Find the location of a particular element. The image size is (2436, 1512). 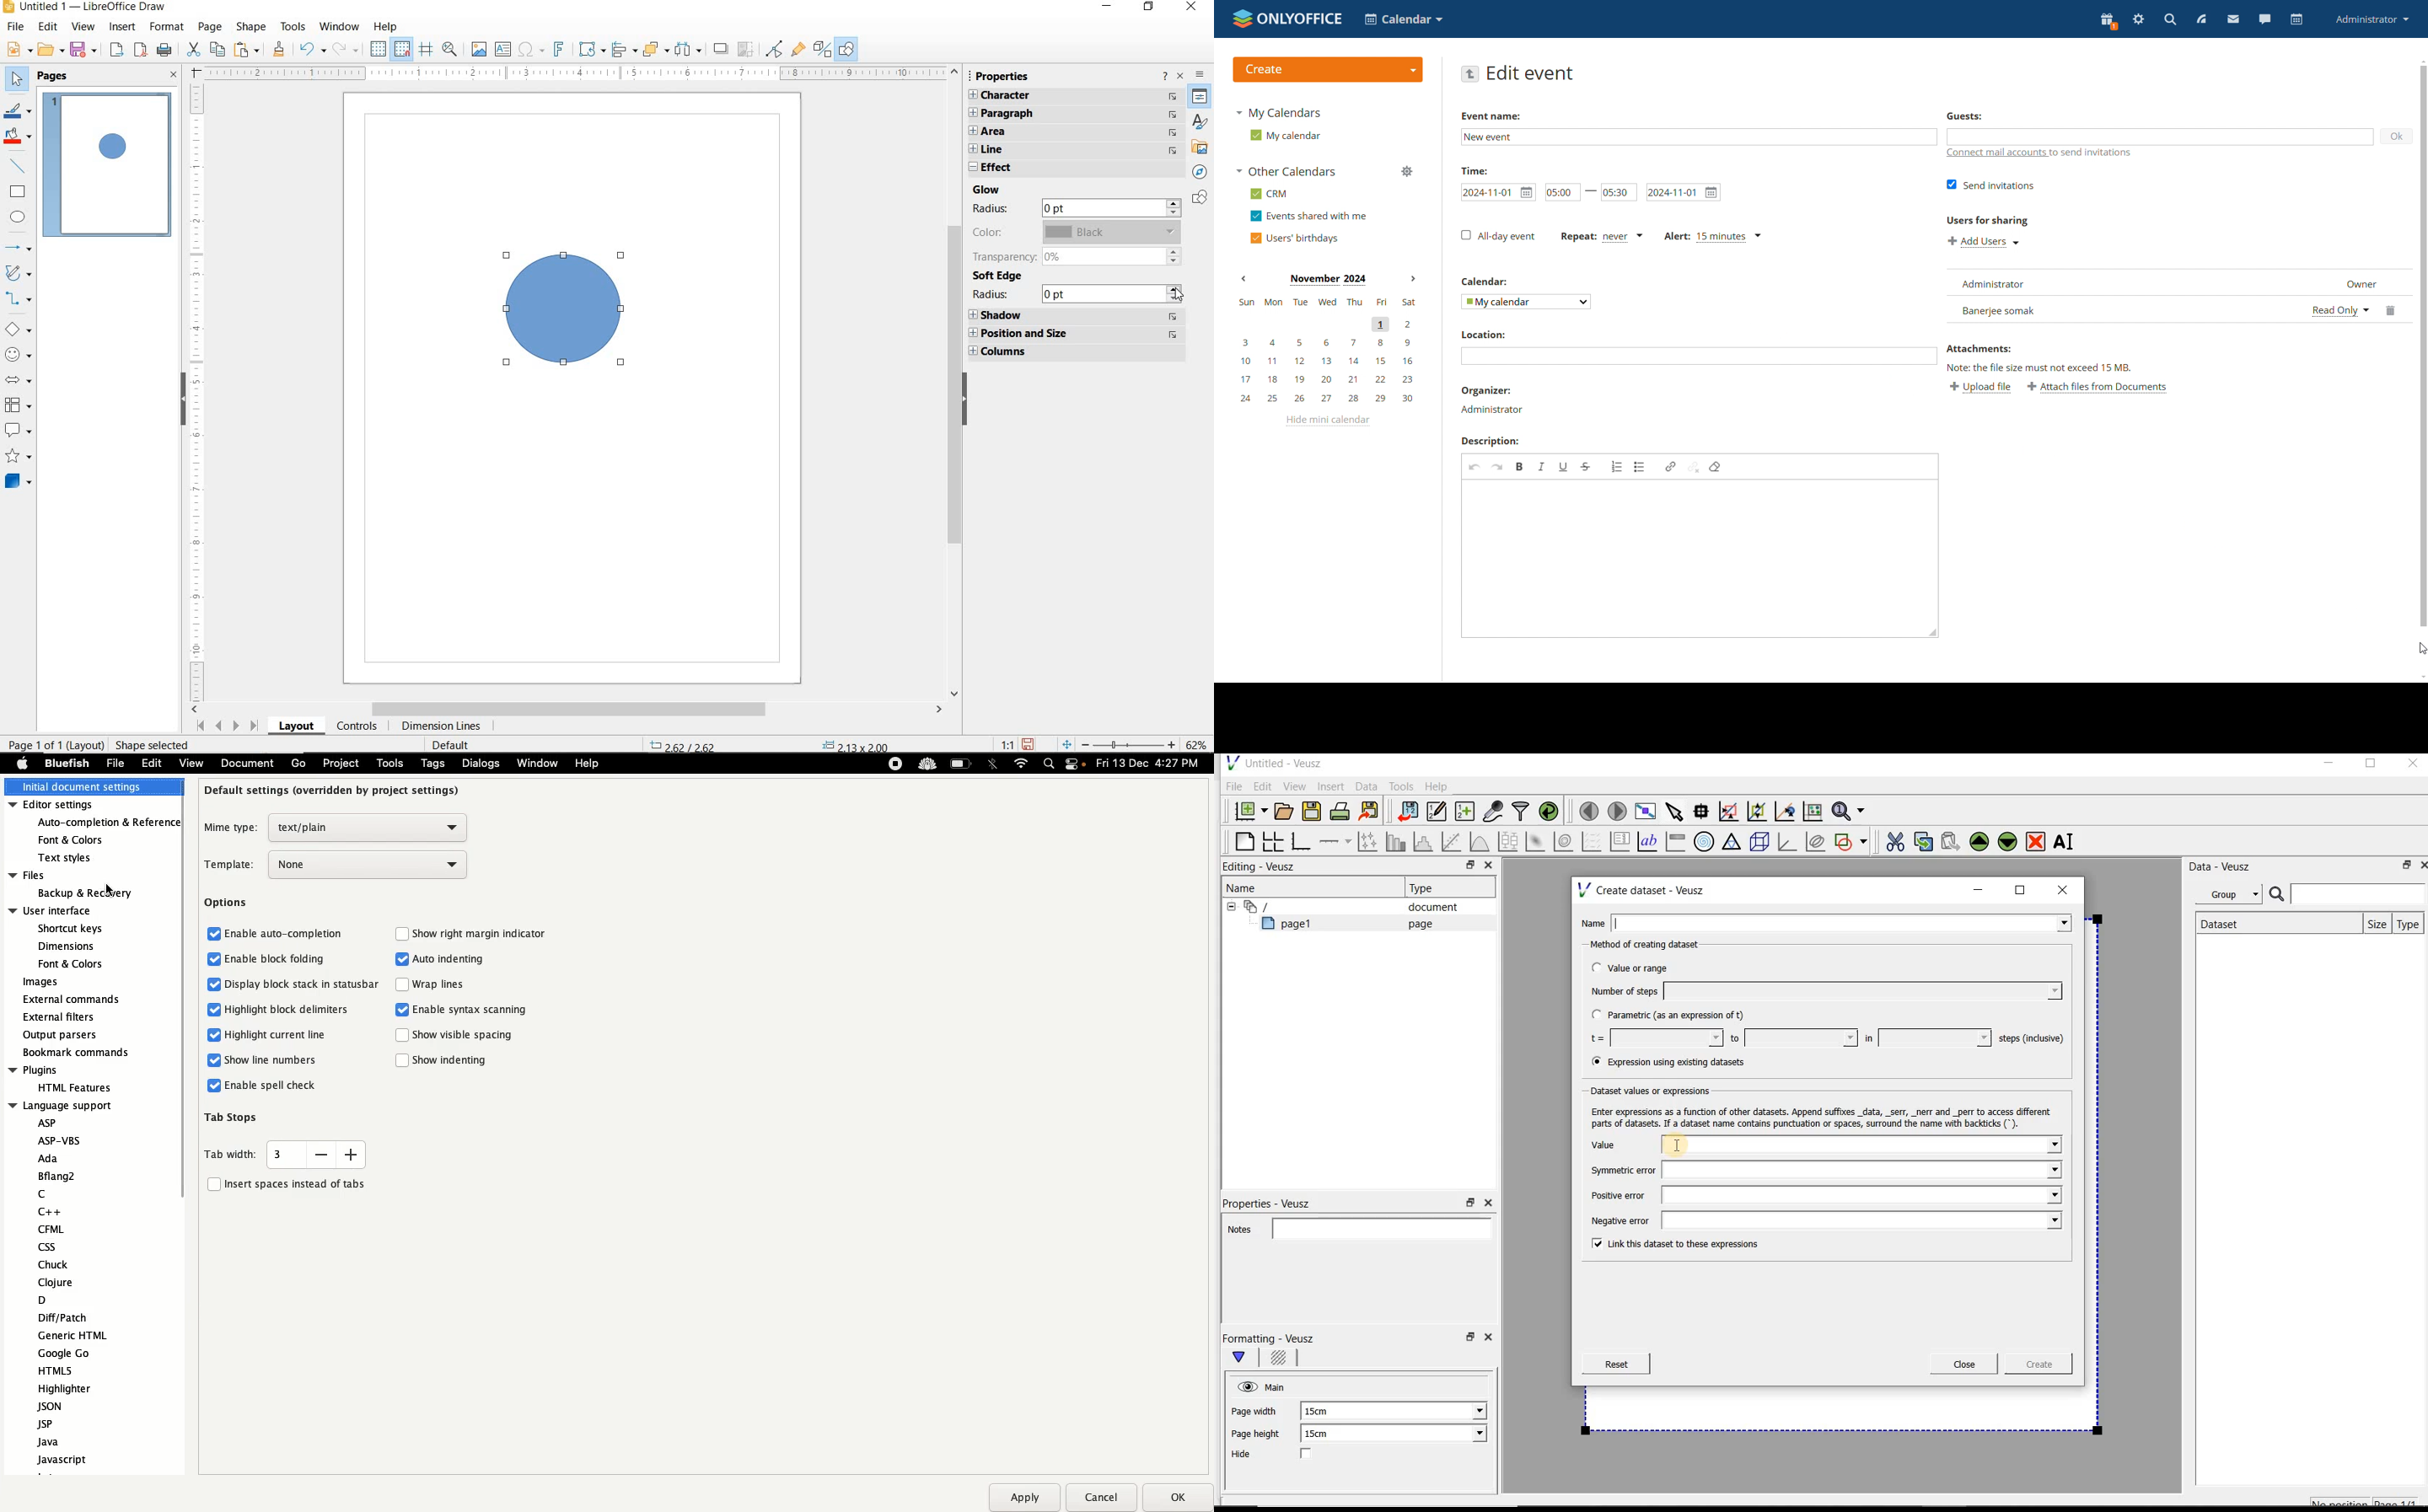

add guests is located at coordinates (2161, 136).